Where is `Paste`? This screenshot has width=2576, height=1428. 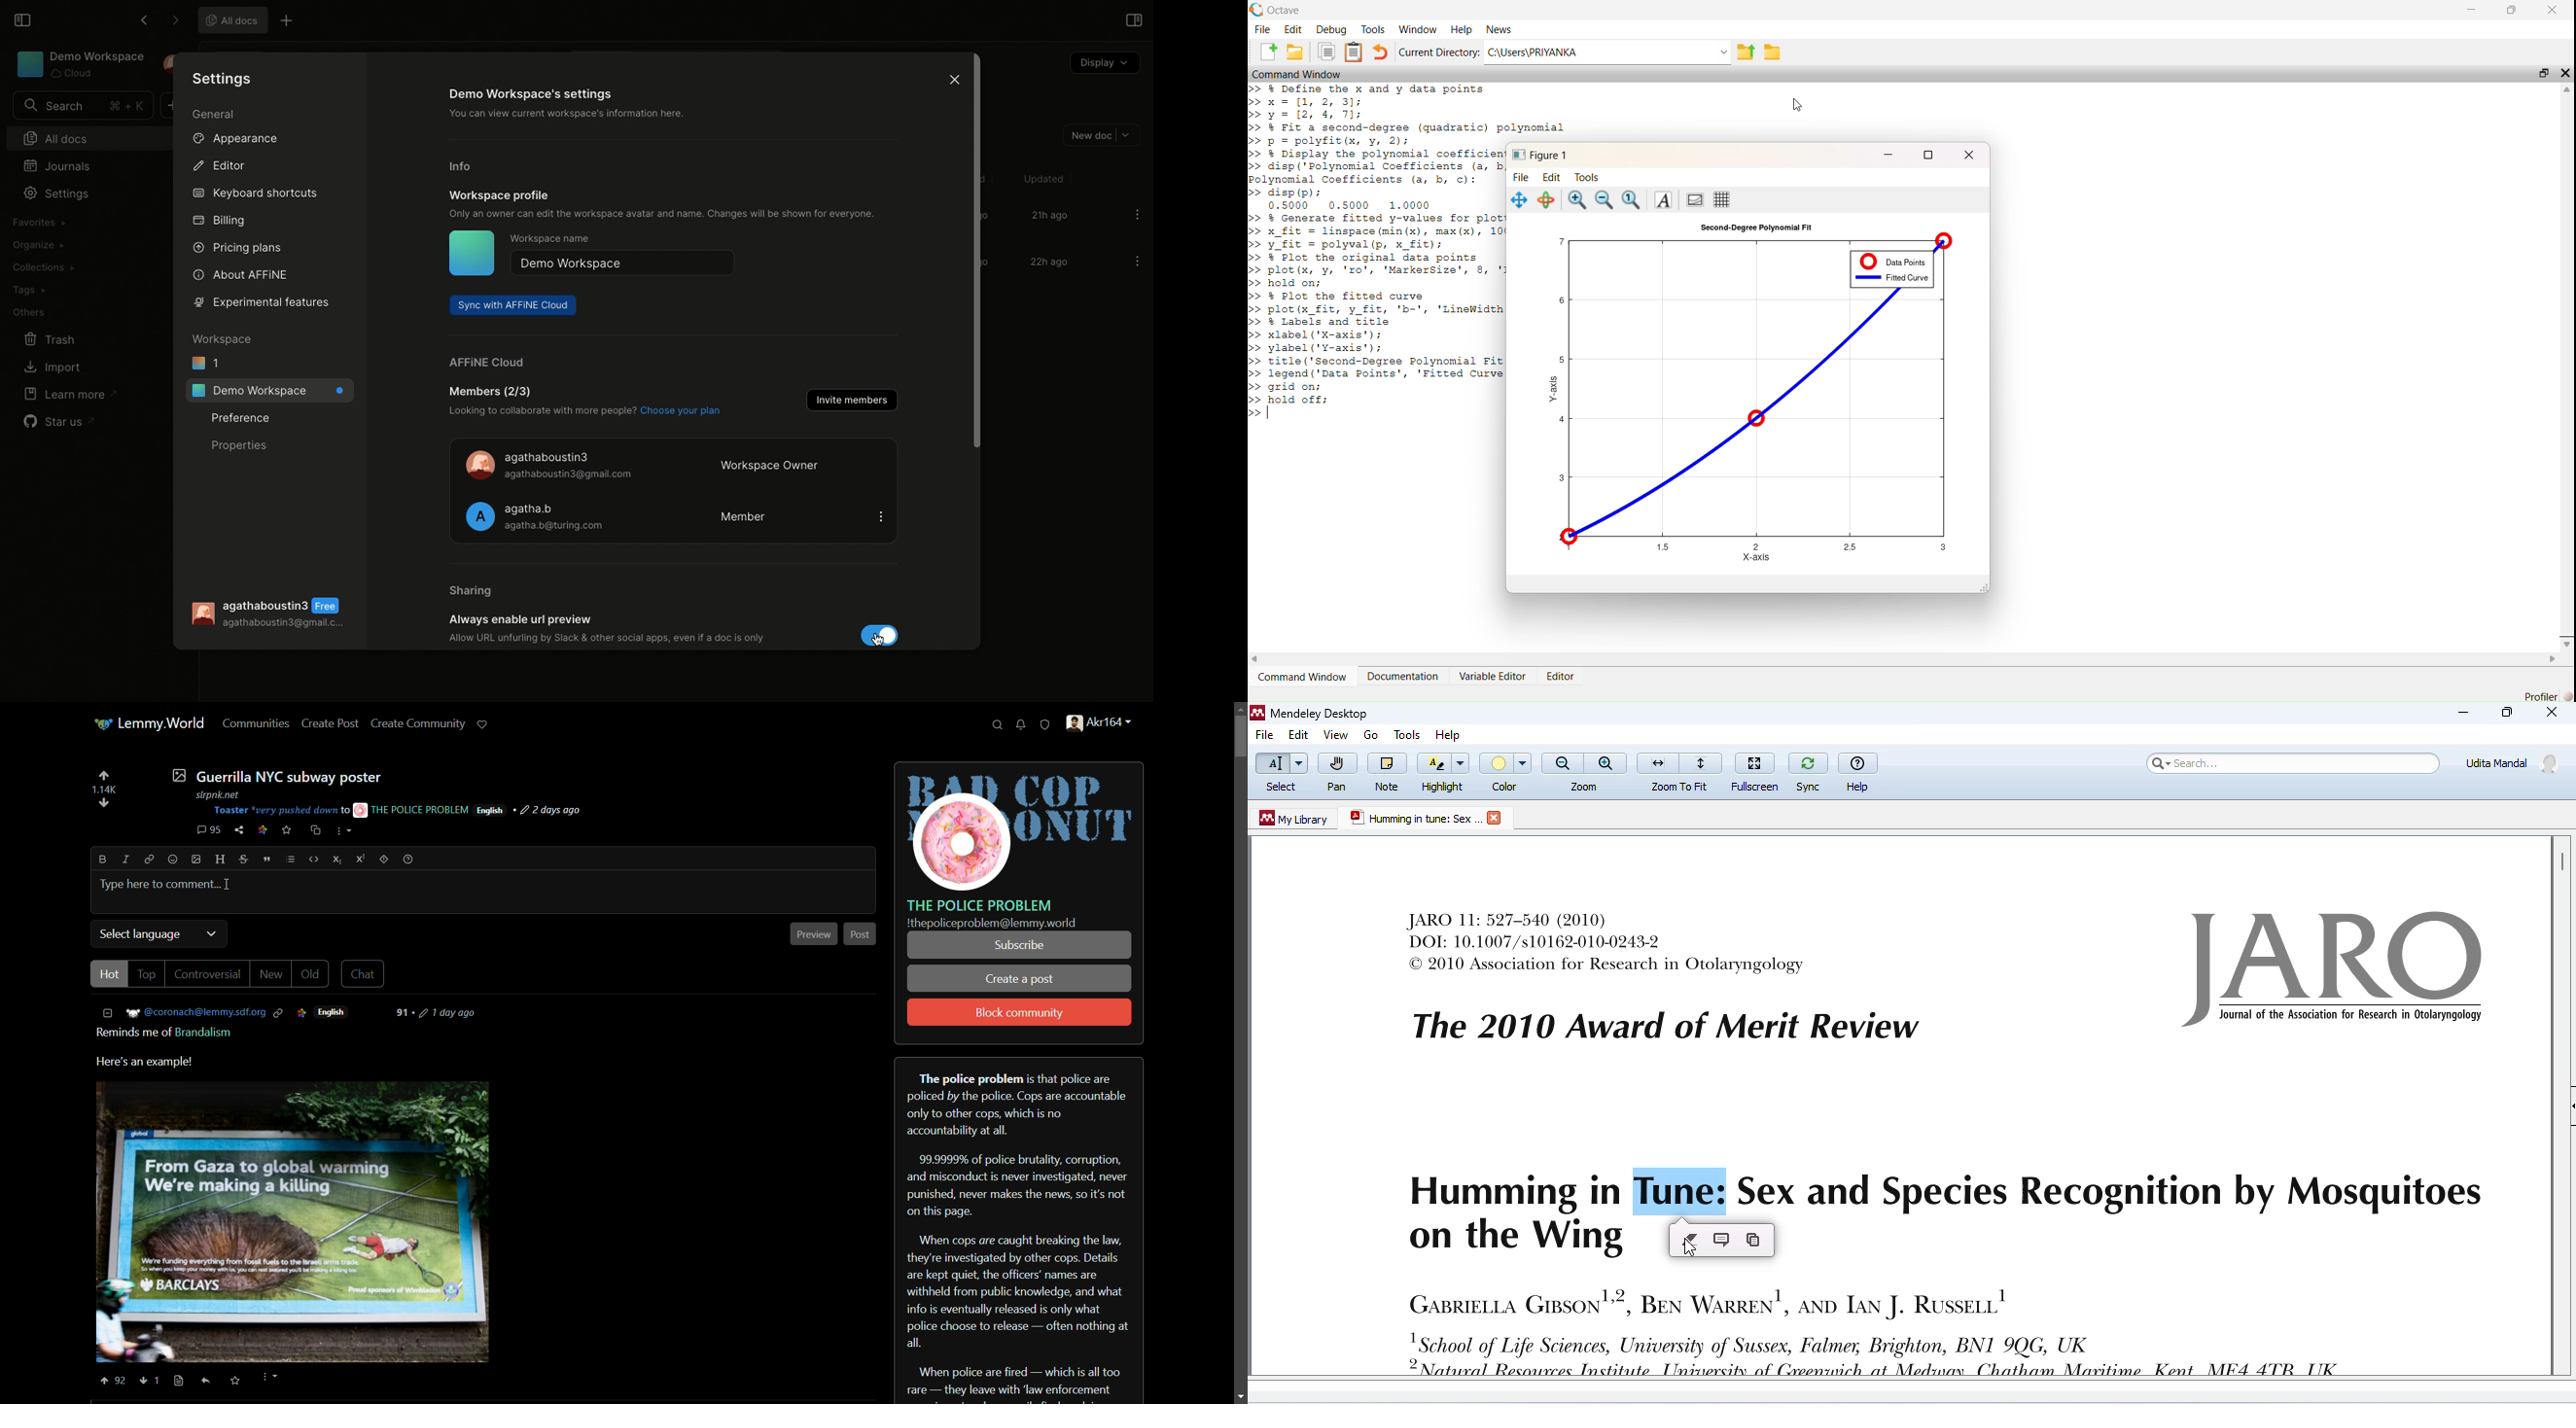 Paste is located at coordinates (1354, 52).